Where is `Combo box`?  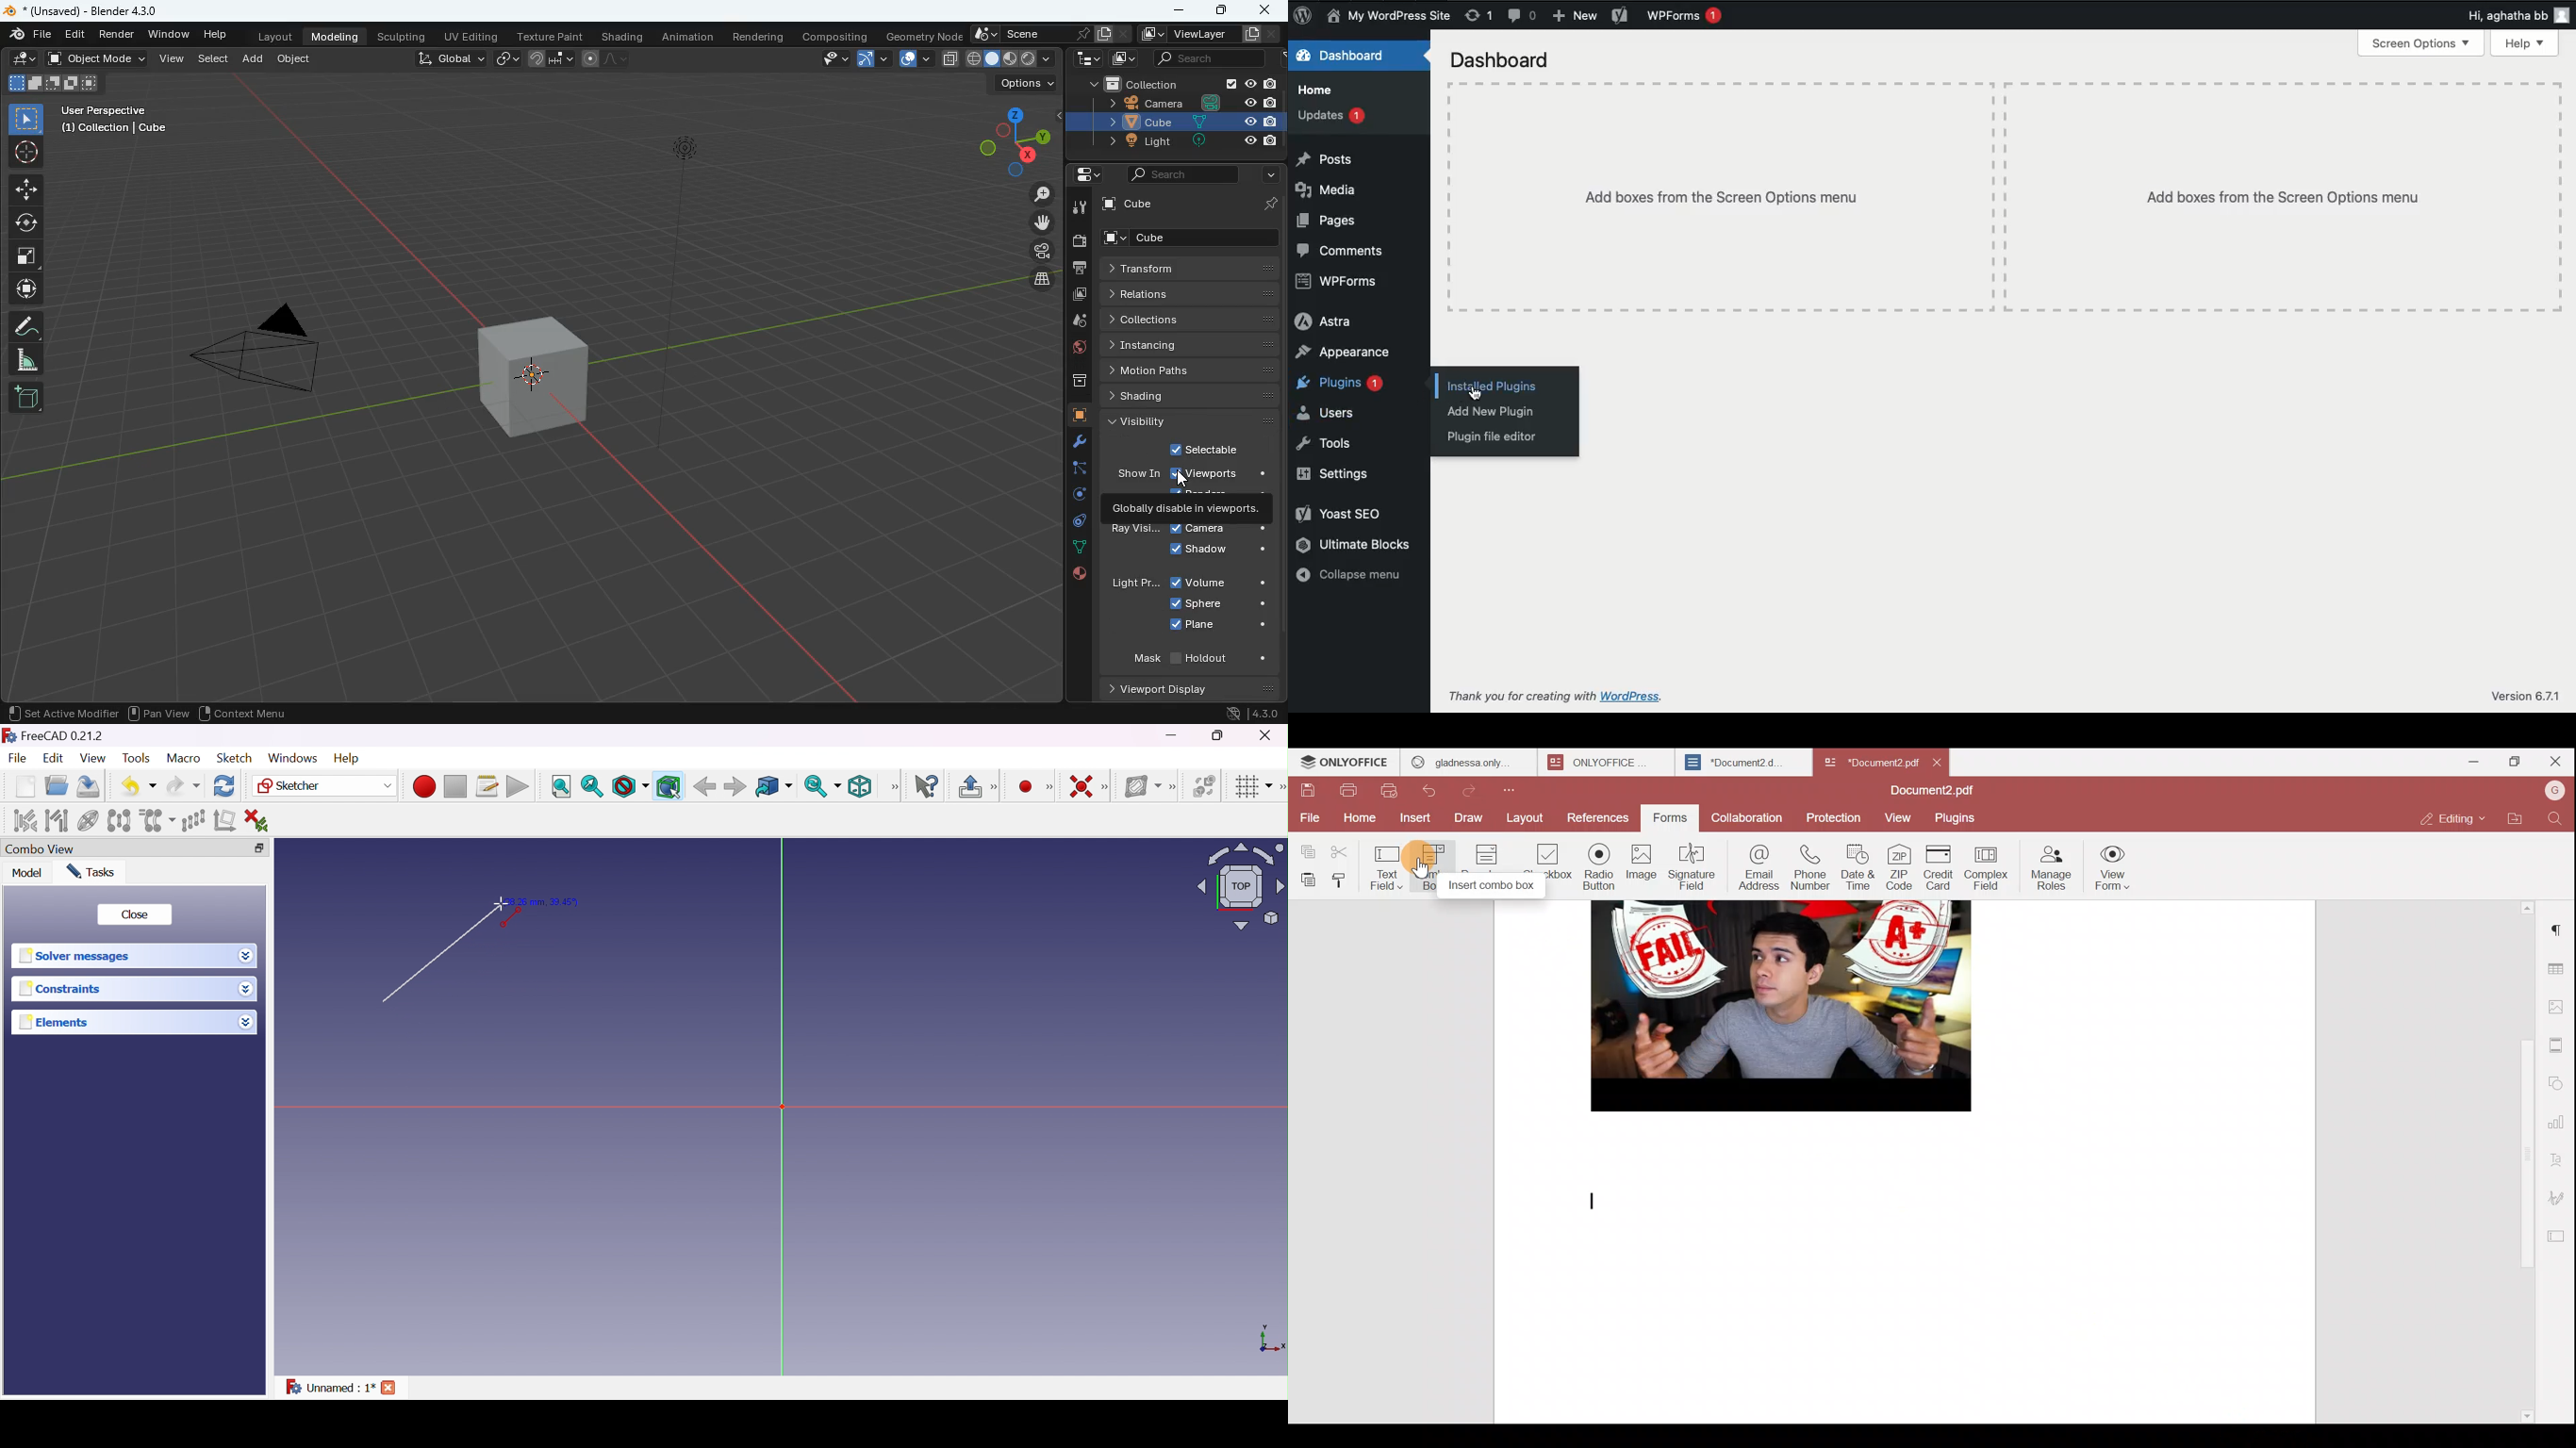 Combo box is located at coordinates (1436, 854).